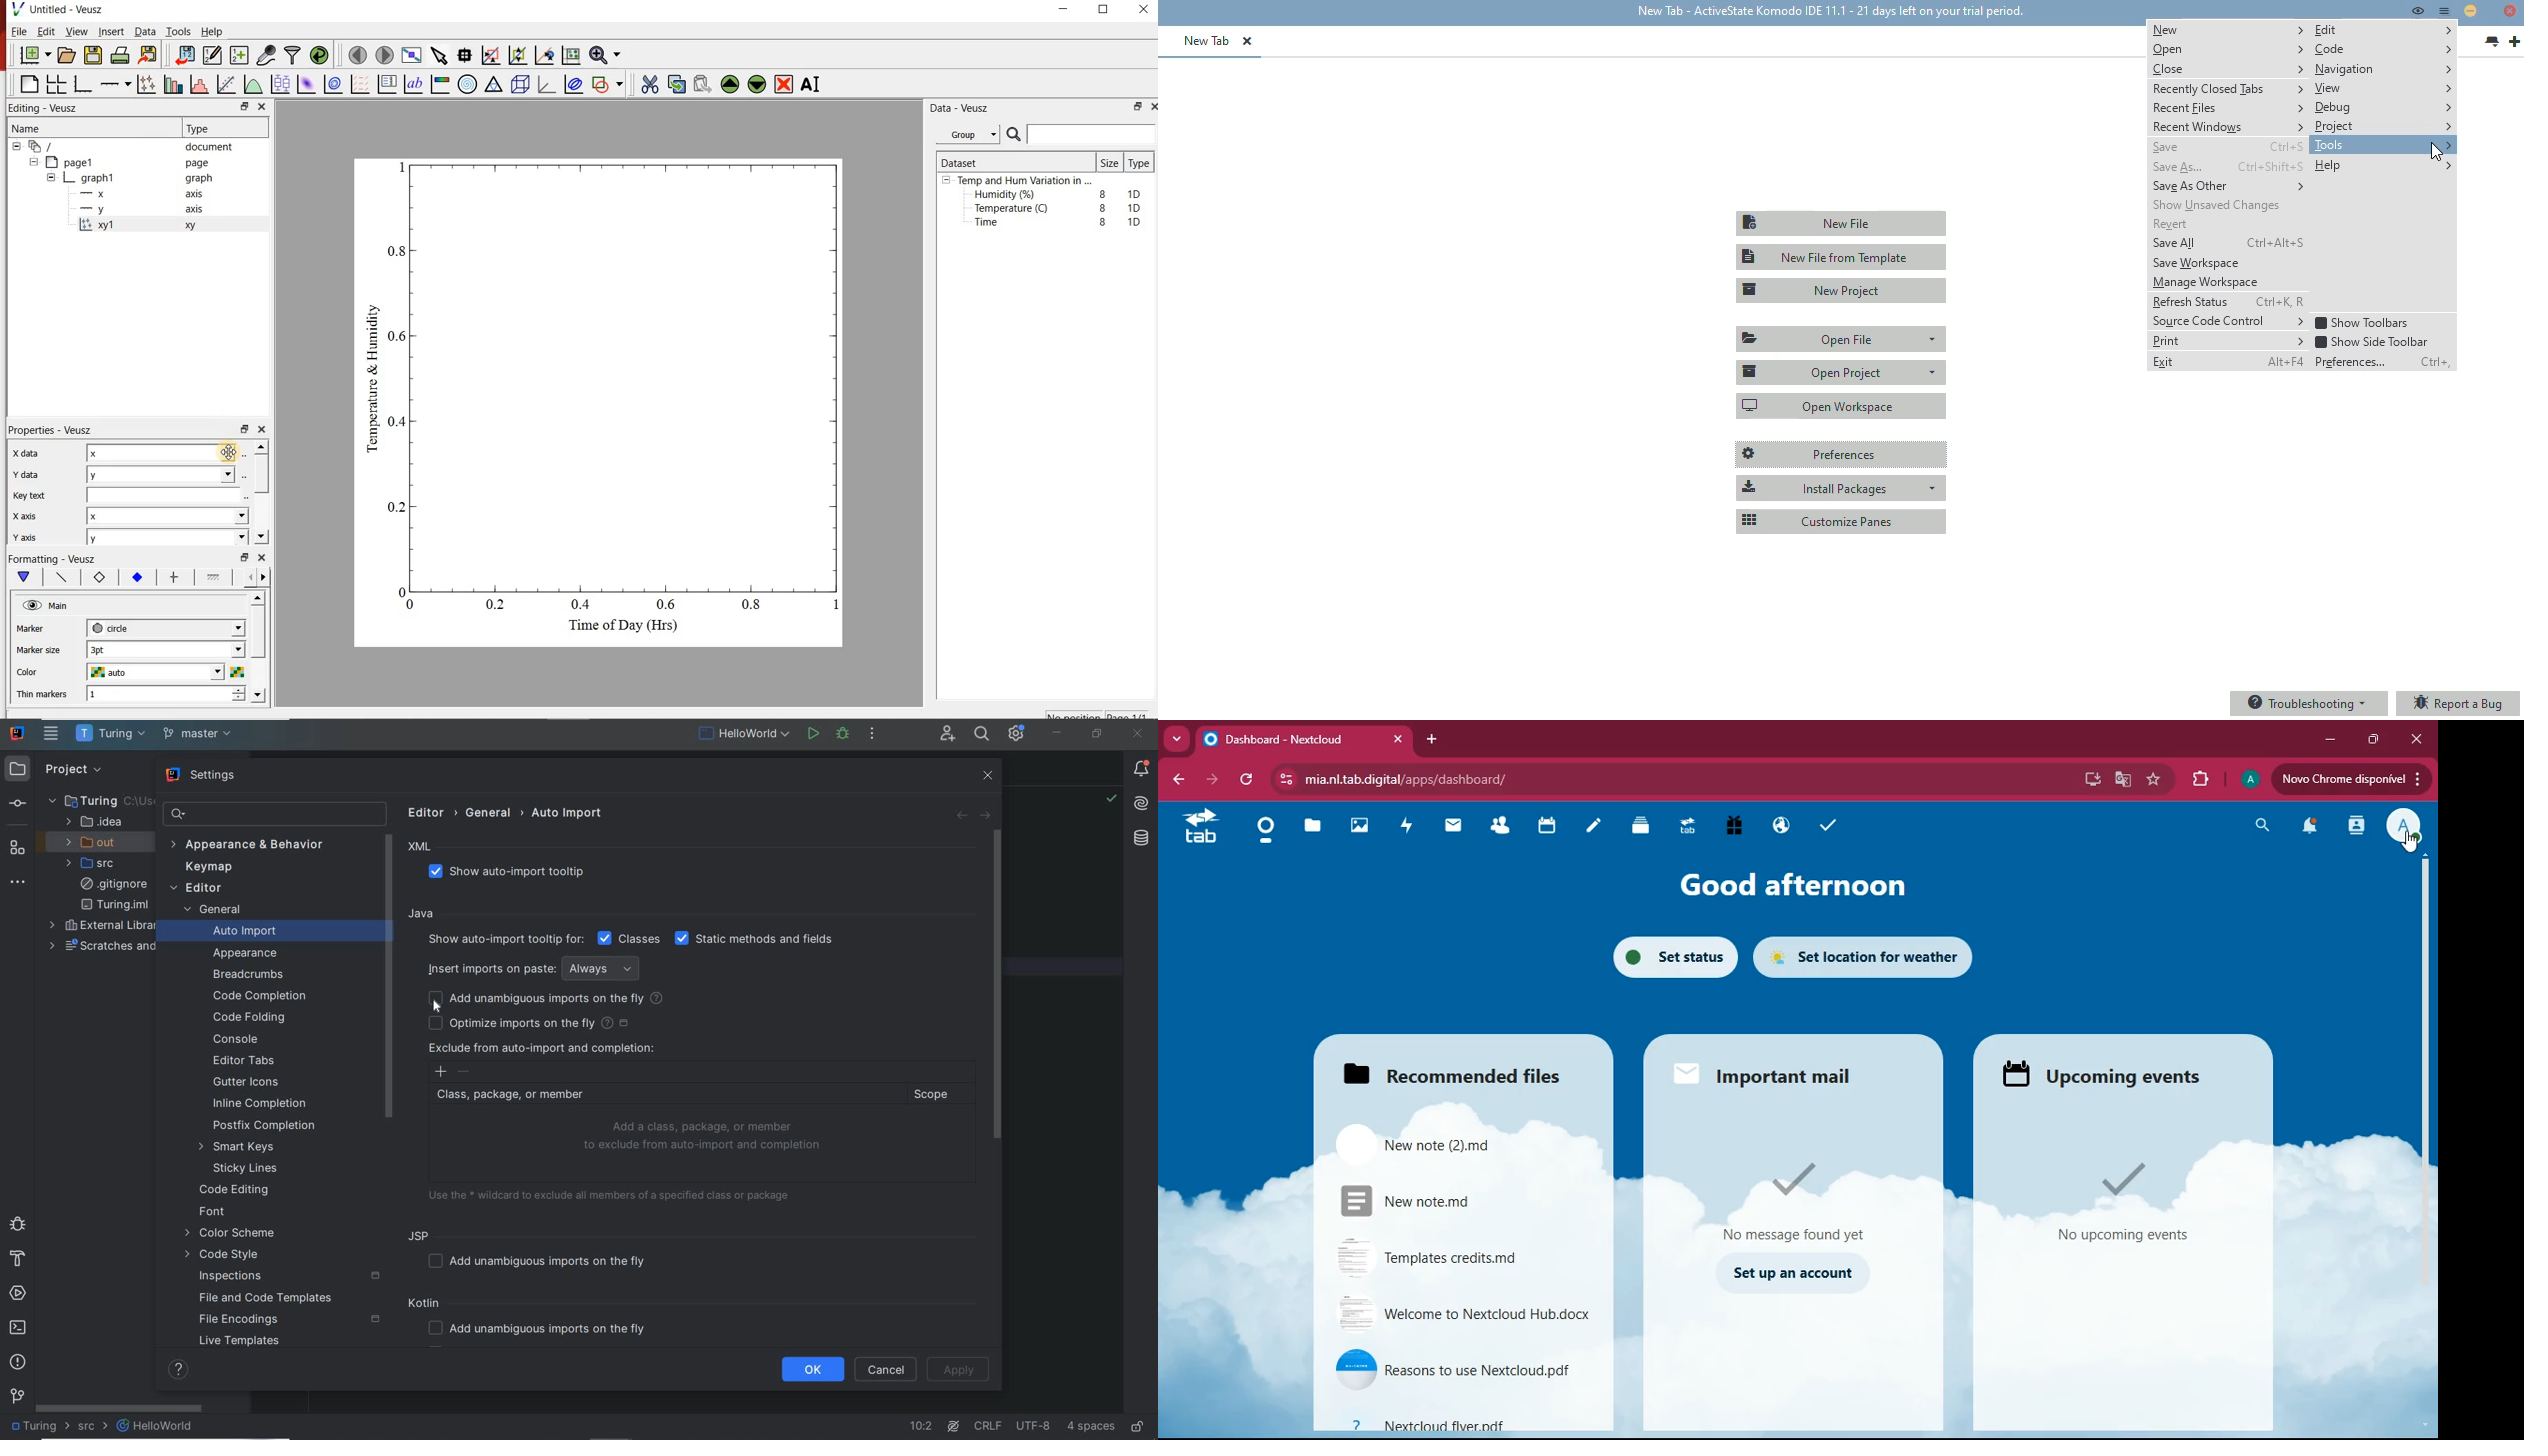  I want to click on 0.4, so click(583, 606).